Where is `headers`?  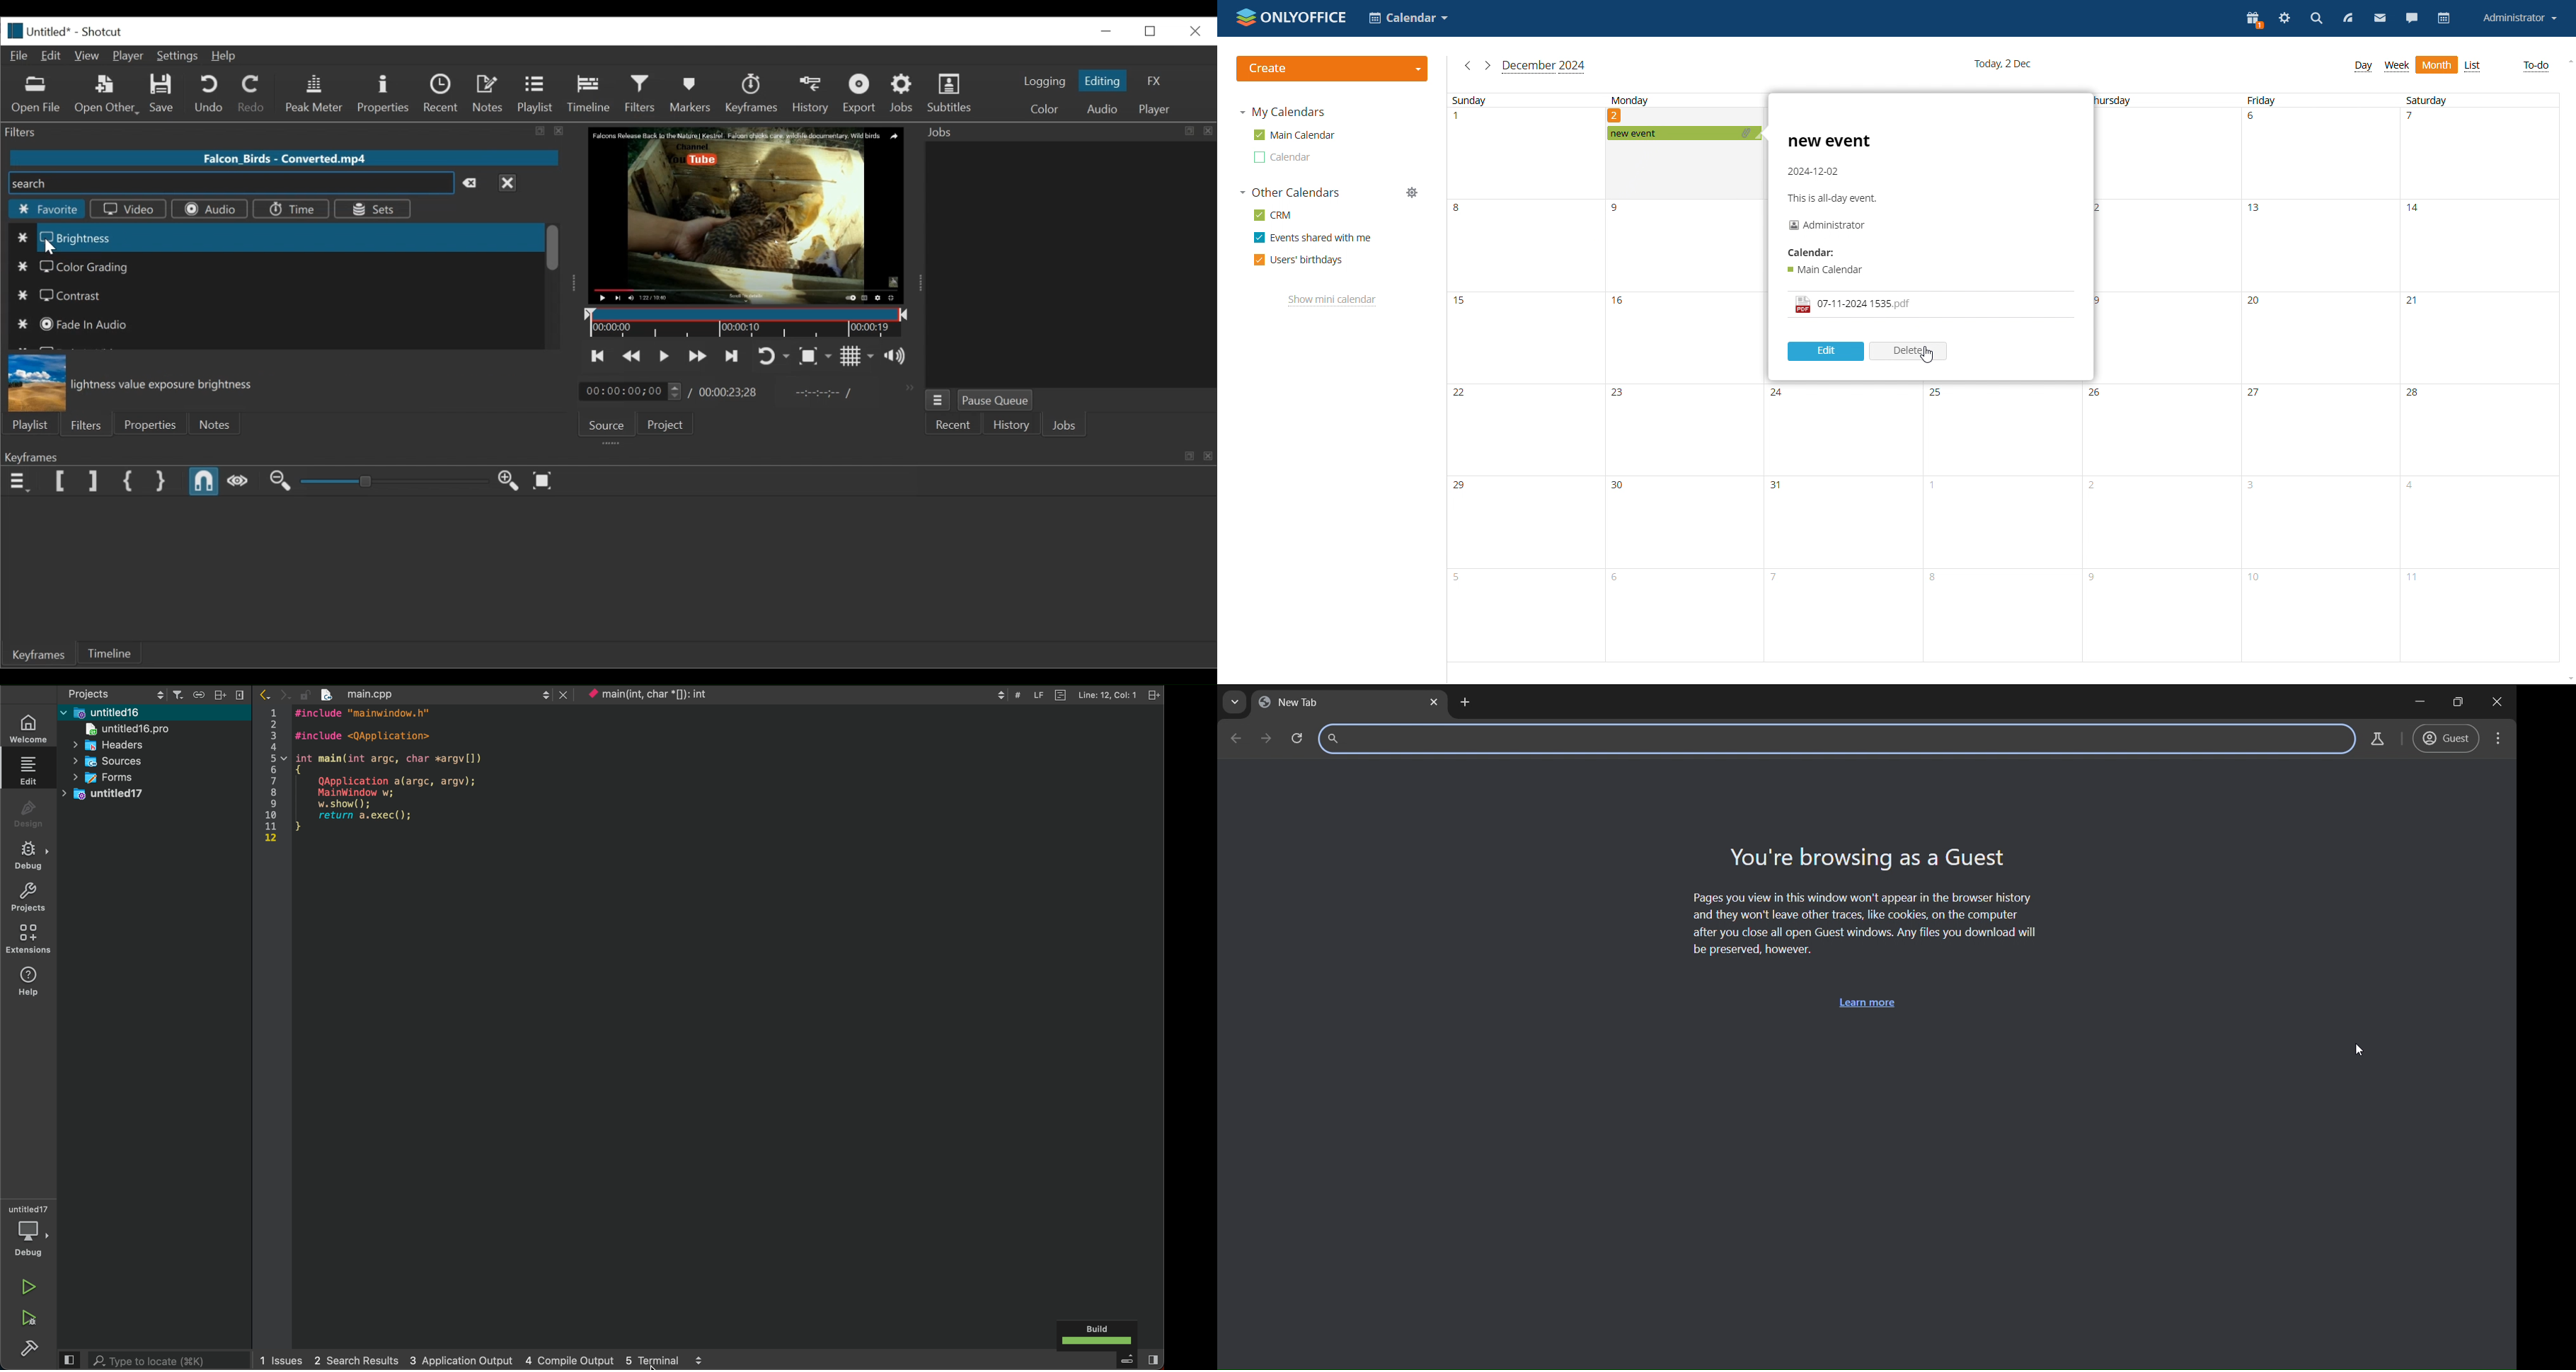 headers is located at coordinates (117, 745).